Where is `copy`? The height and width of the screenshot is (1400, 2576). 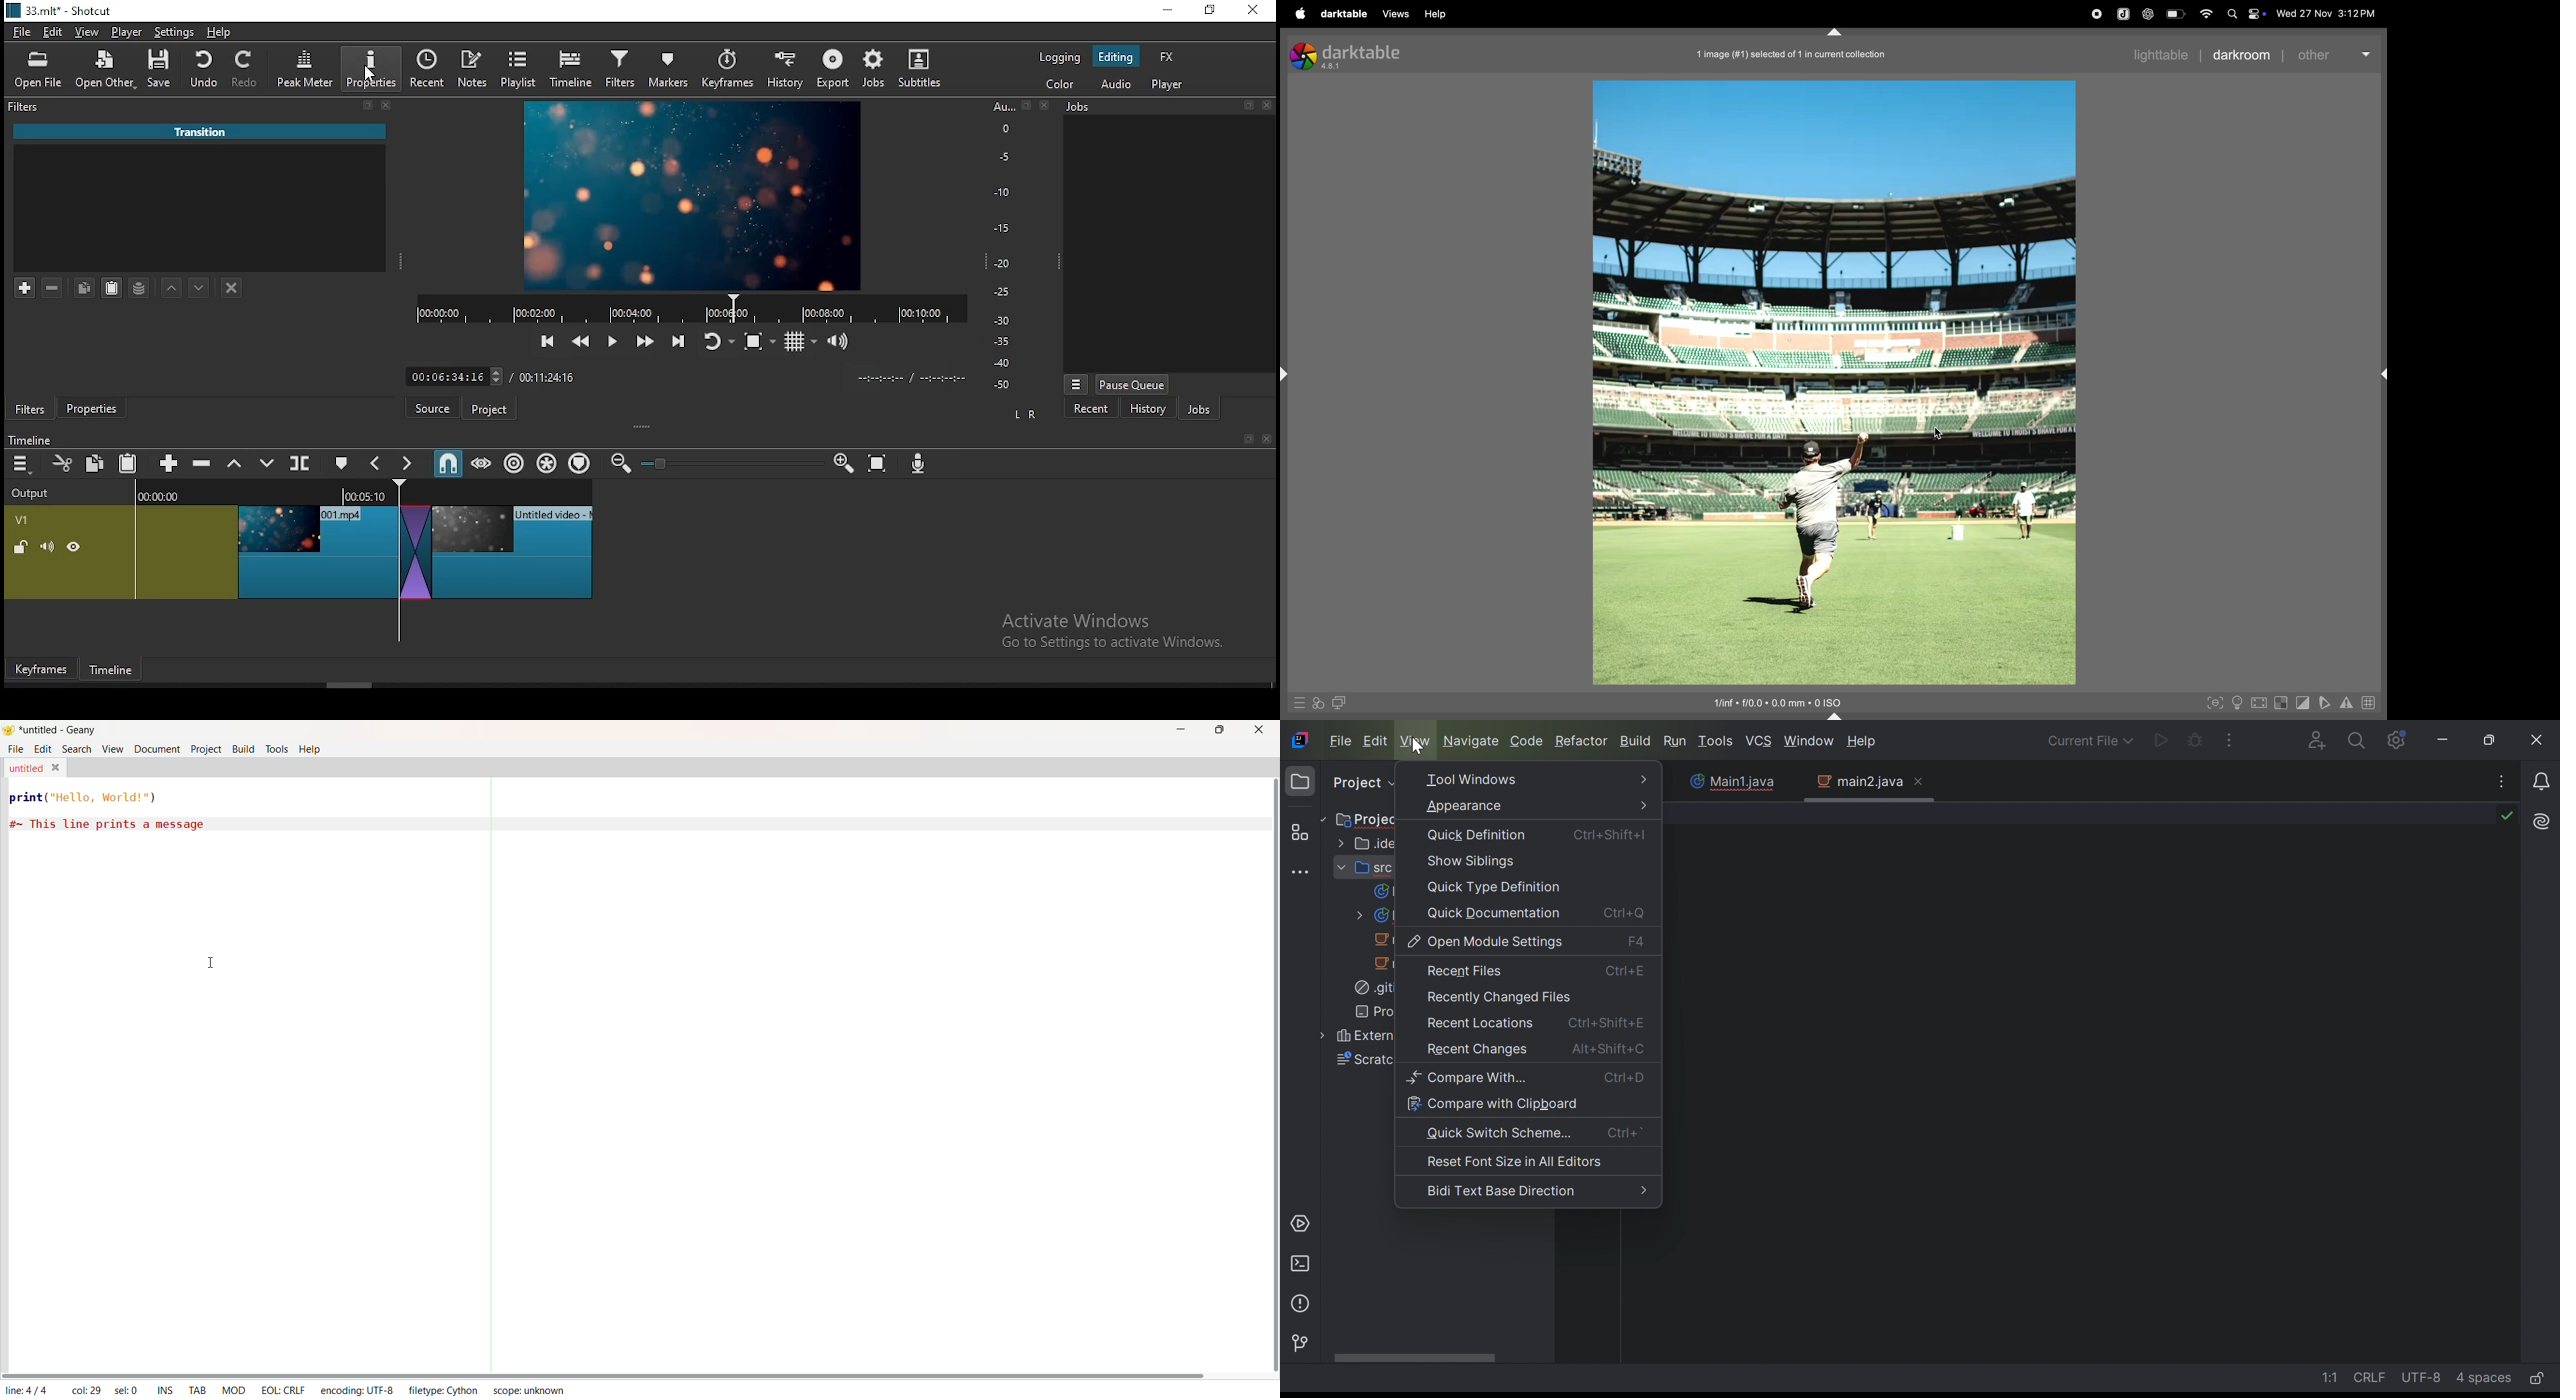 copy is located at coordinates (98, 463).